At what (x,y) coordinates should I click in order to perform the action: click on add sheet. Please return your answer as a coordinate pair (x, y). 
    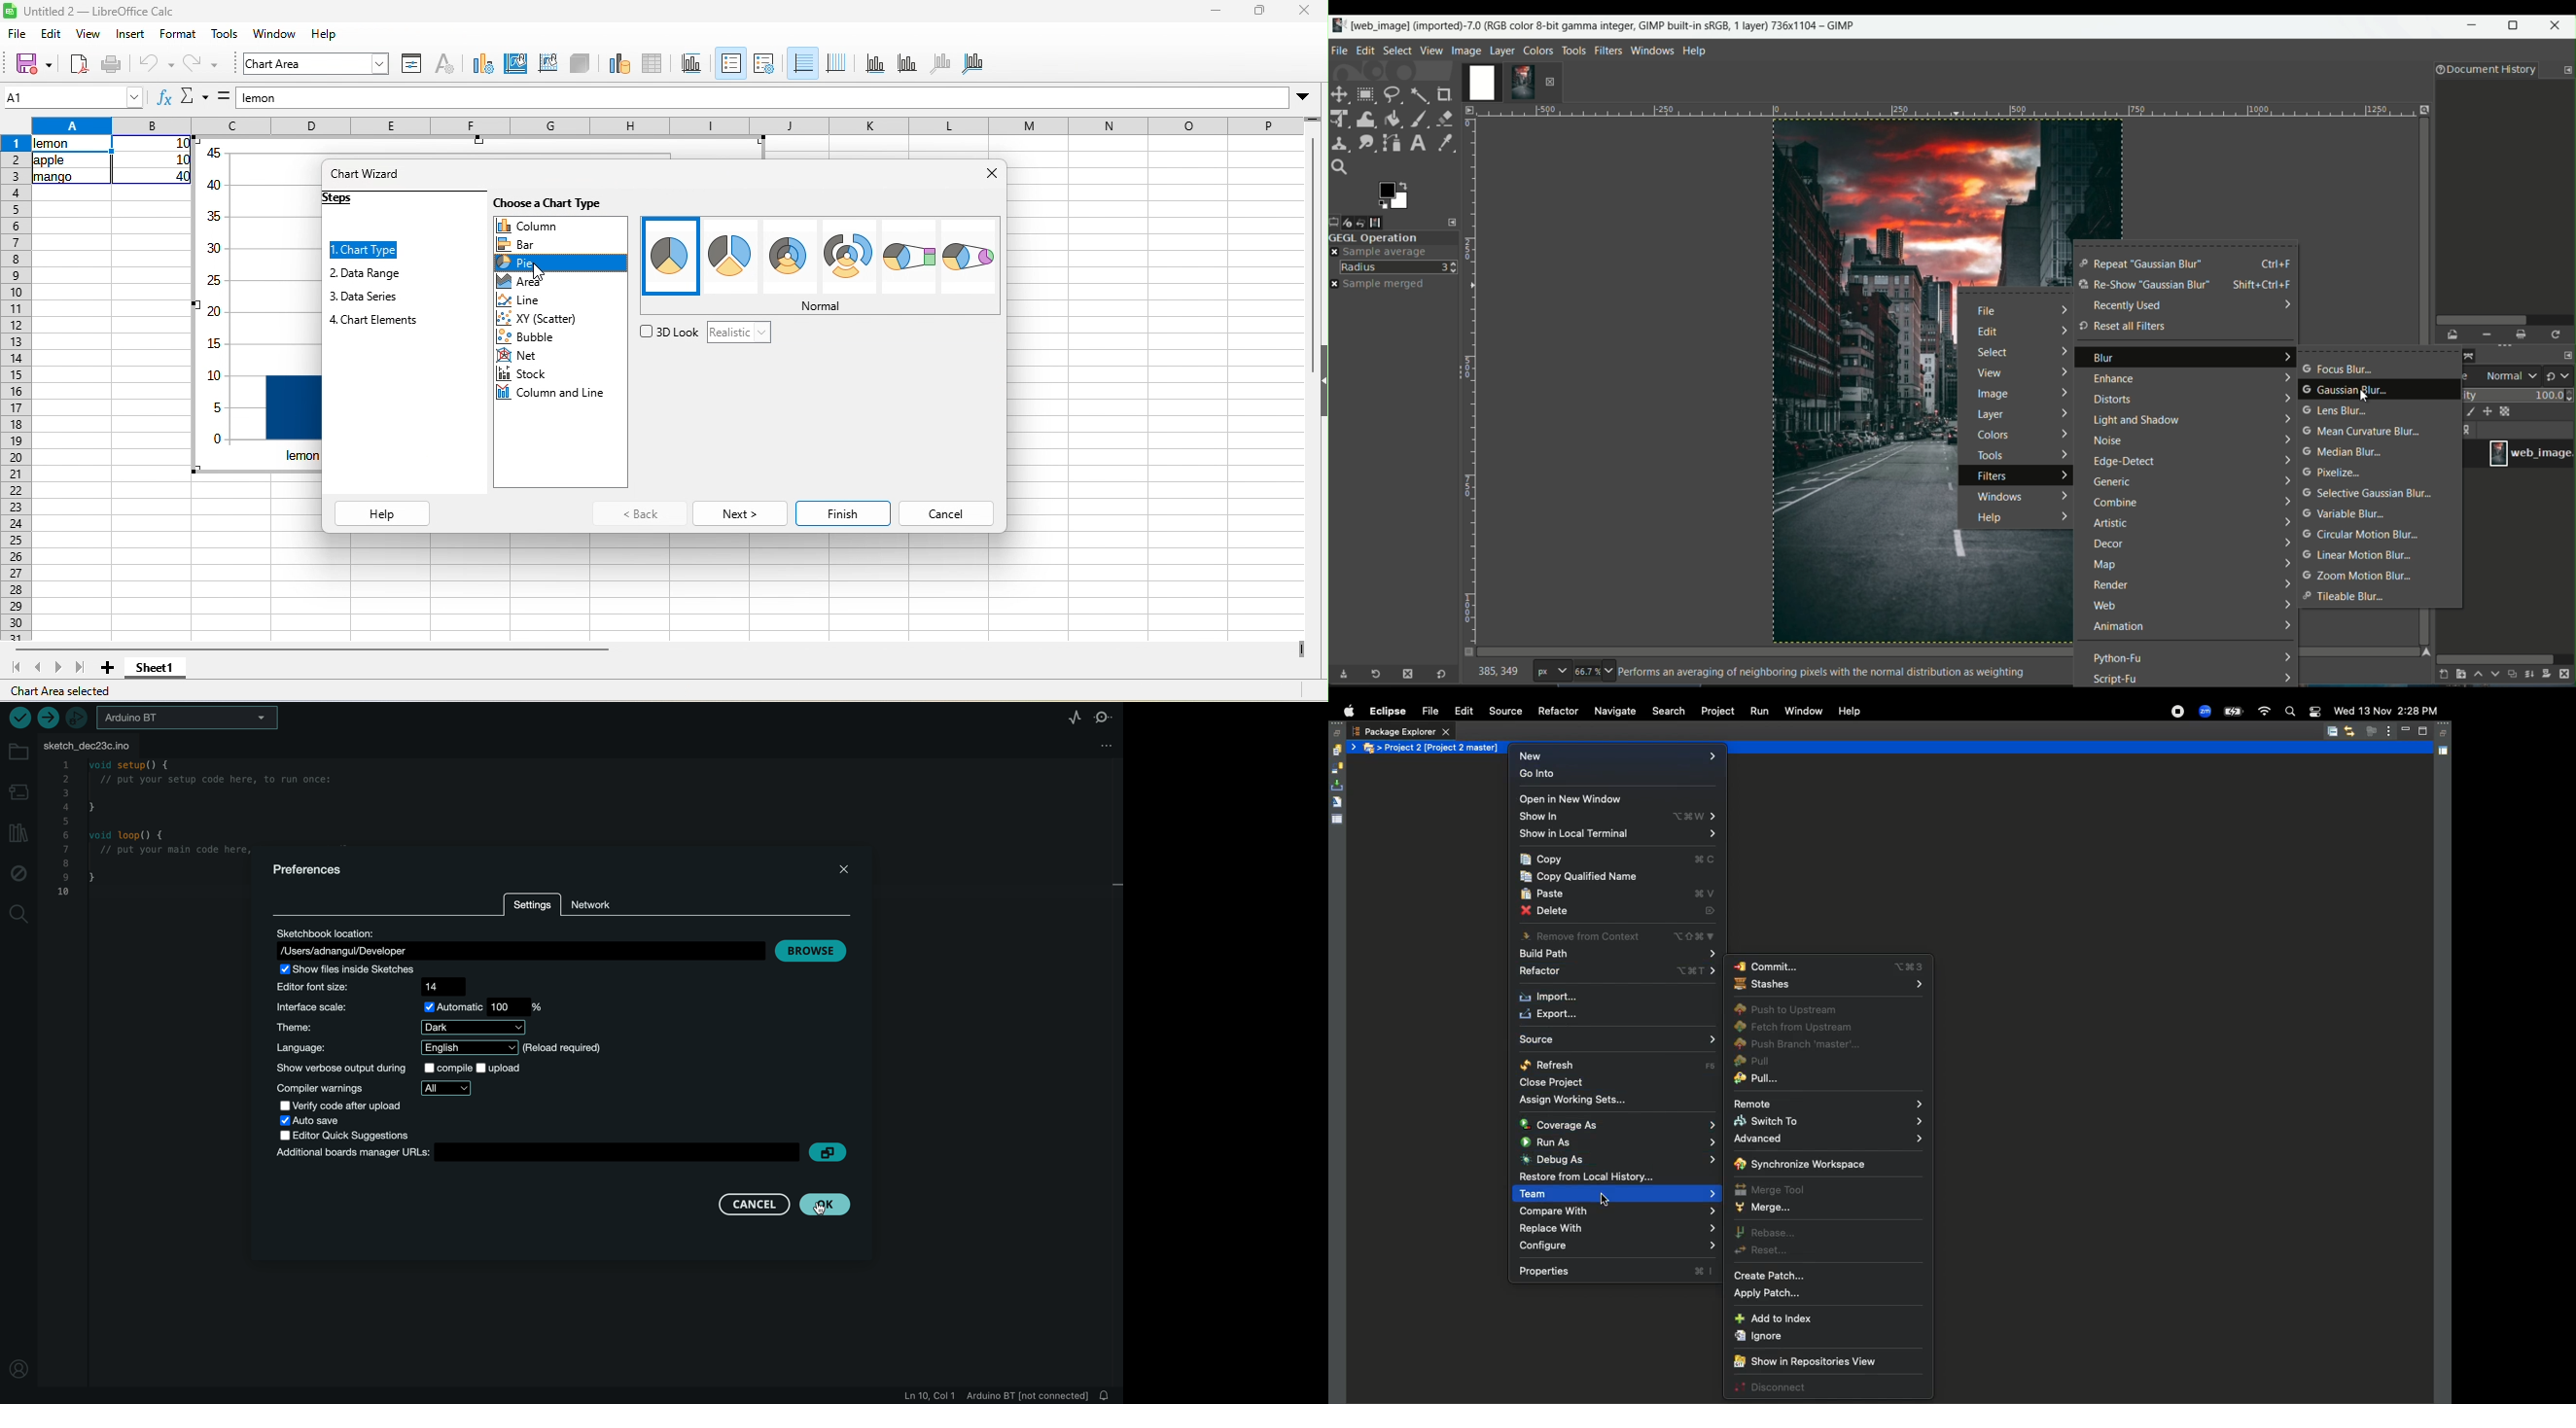
    Looking at the image, I should click on (107, 668).